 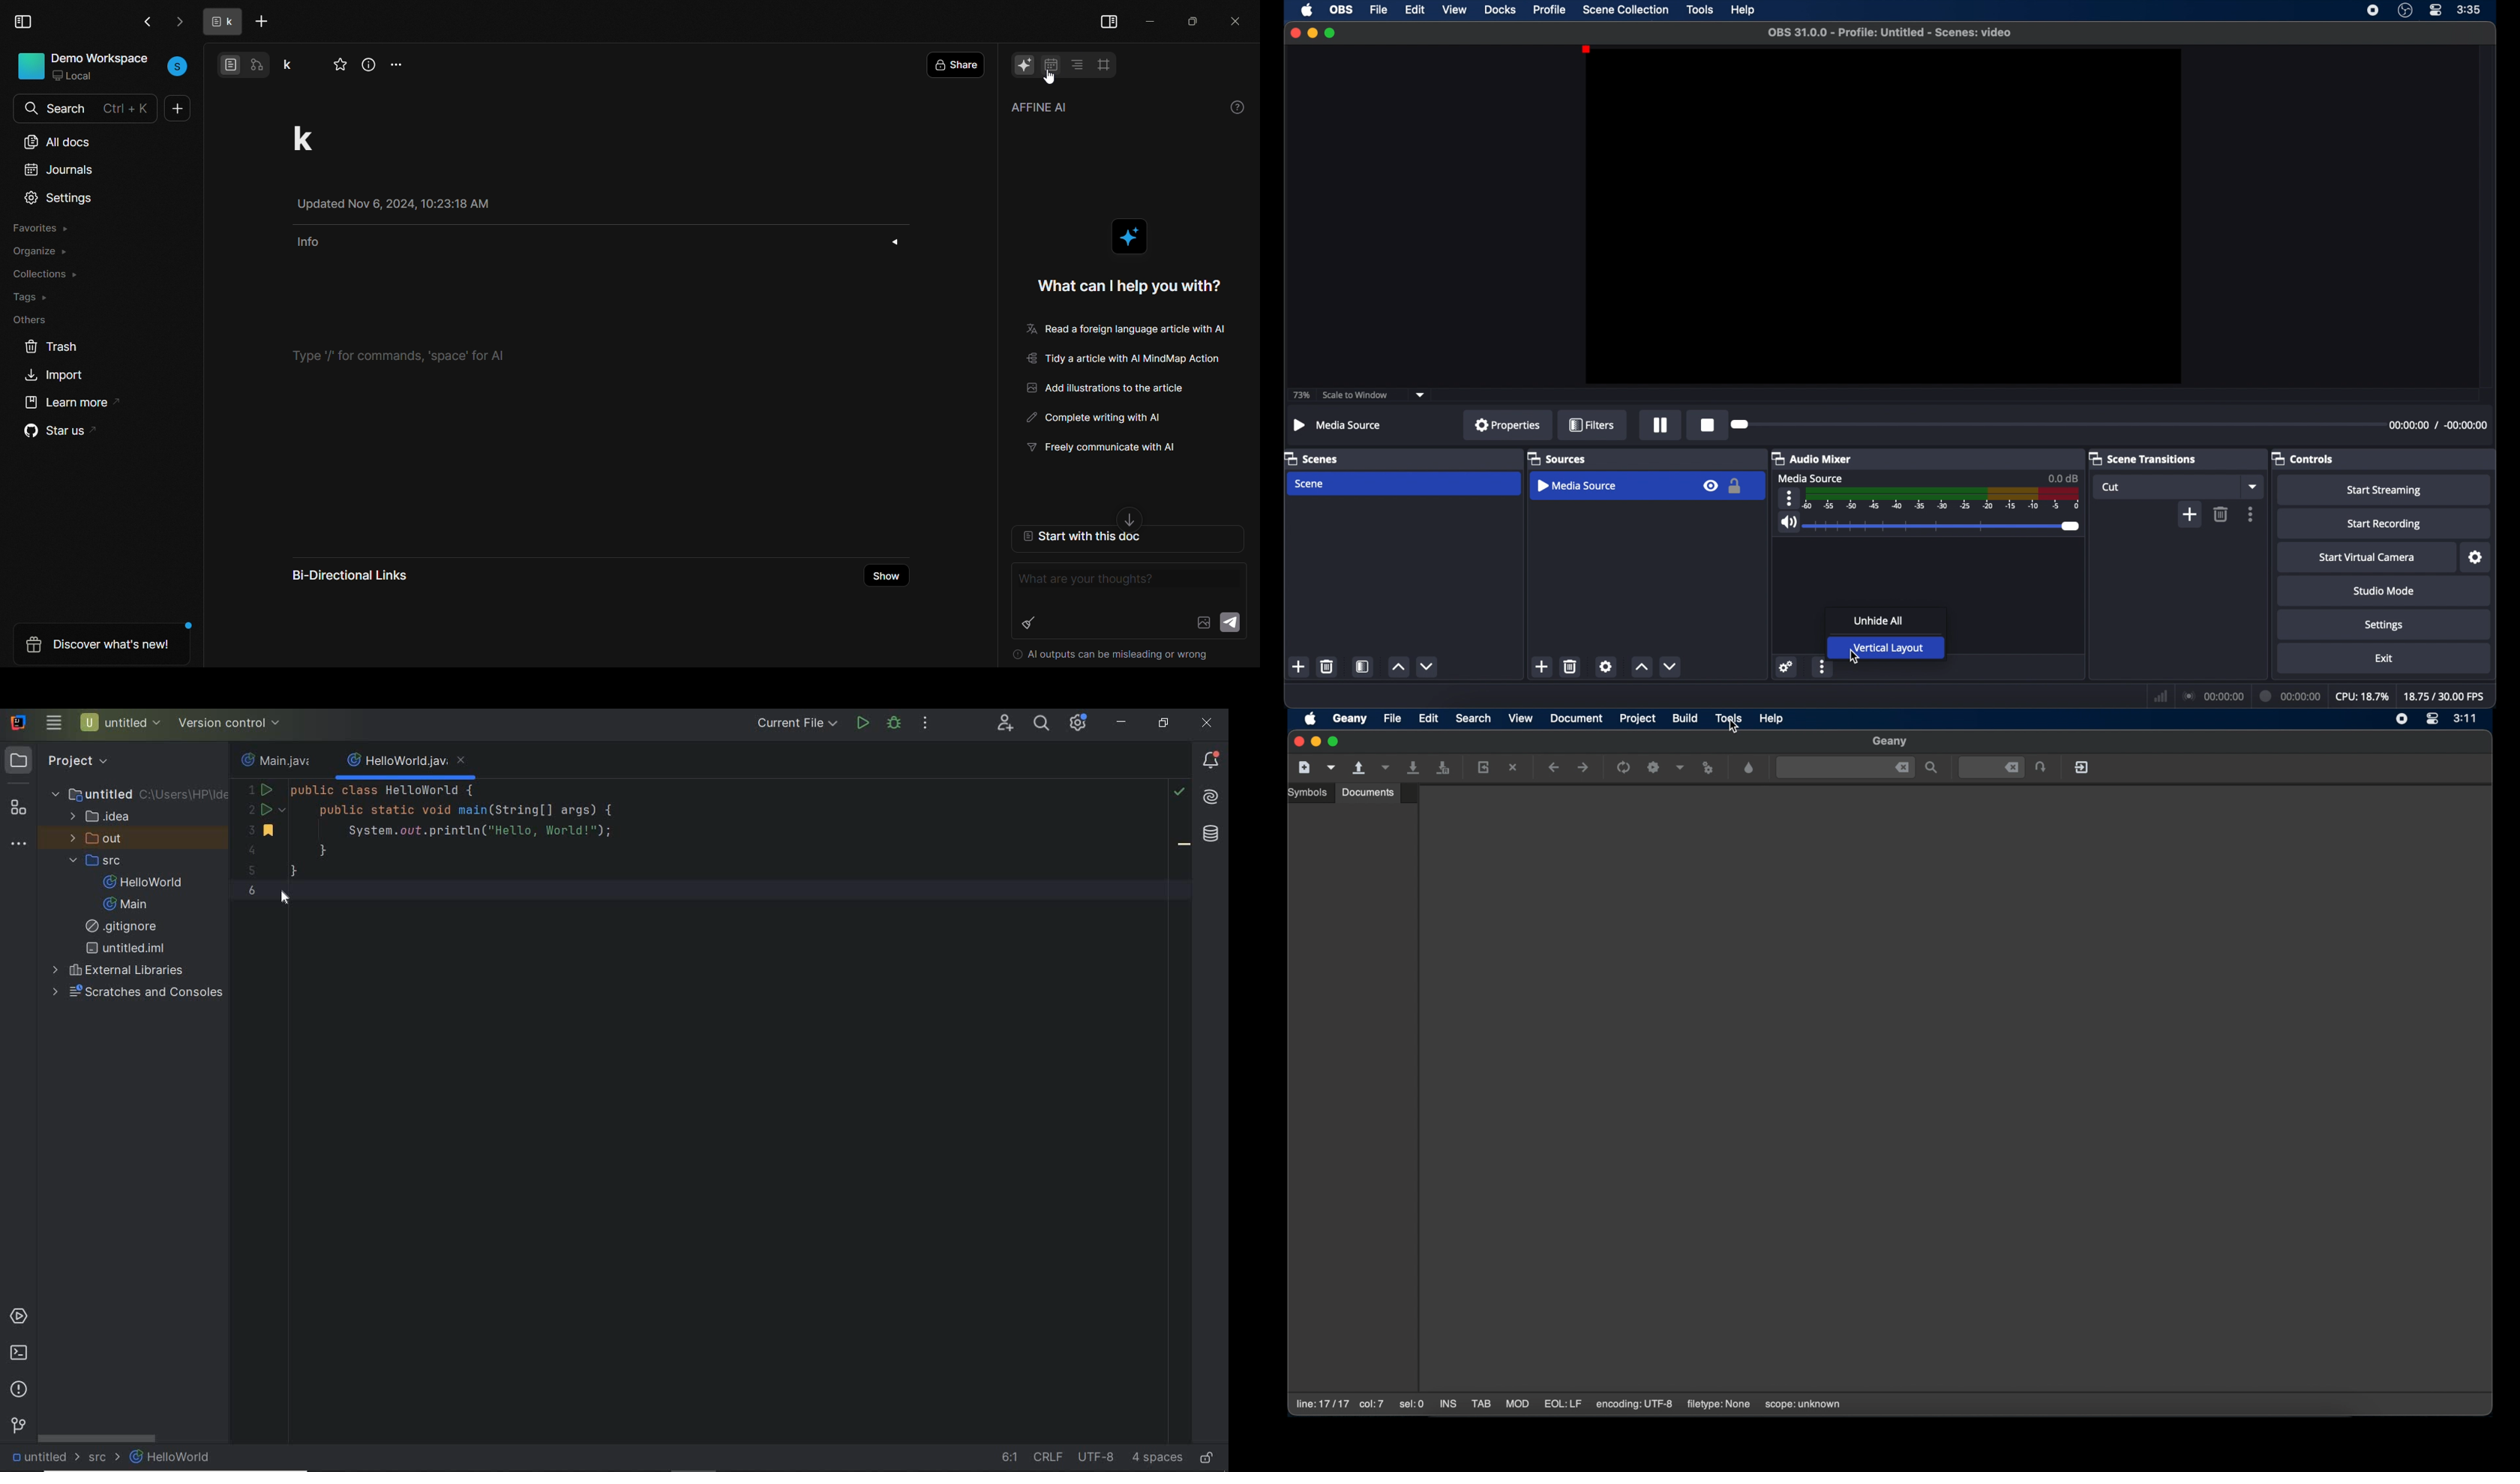 I want to click on slider, so click(x=1944, y=526).